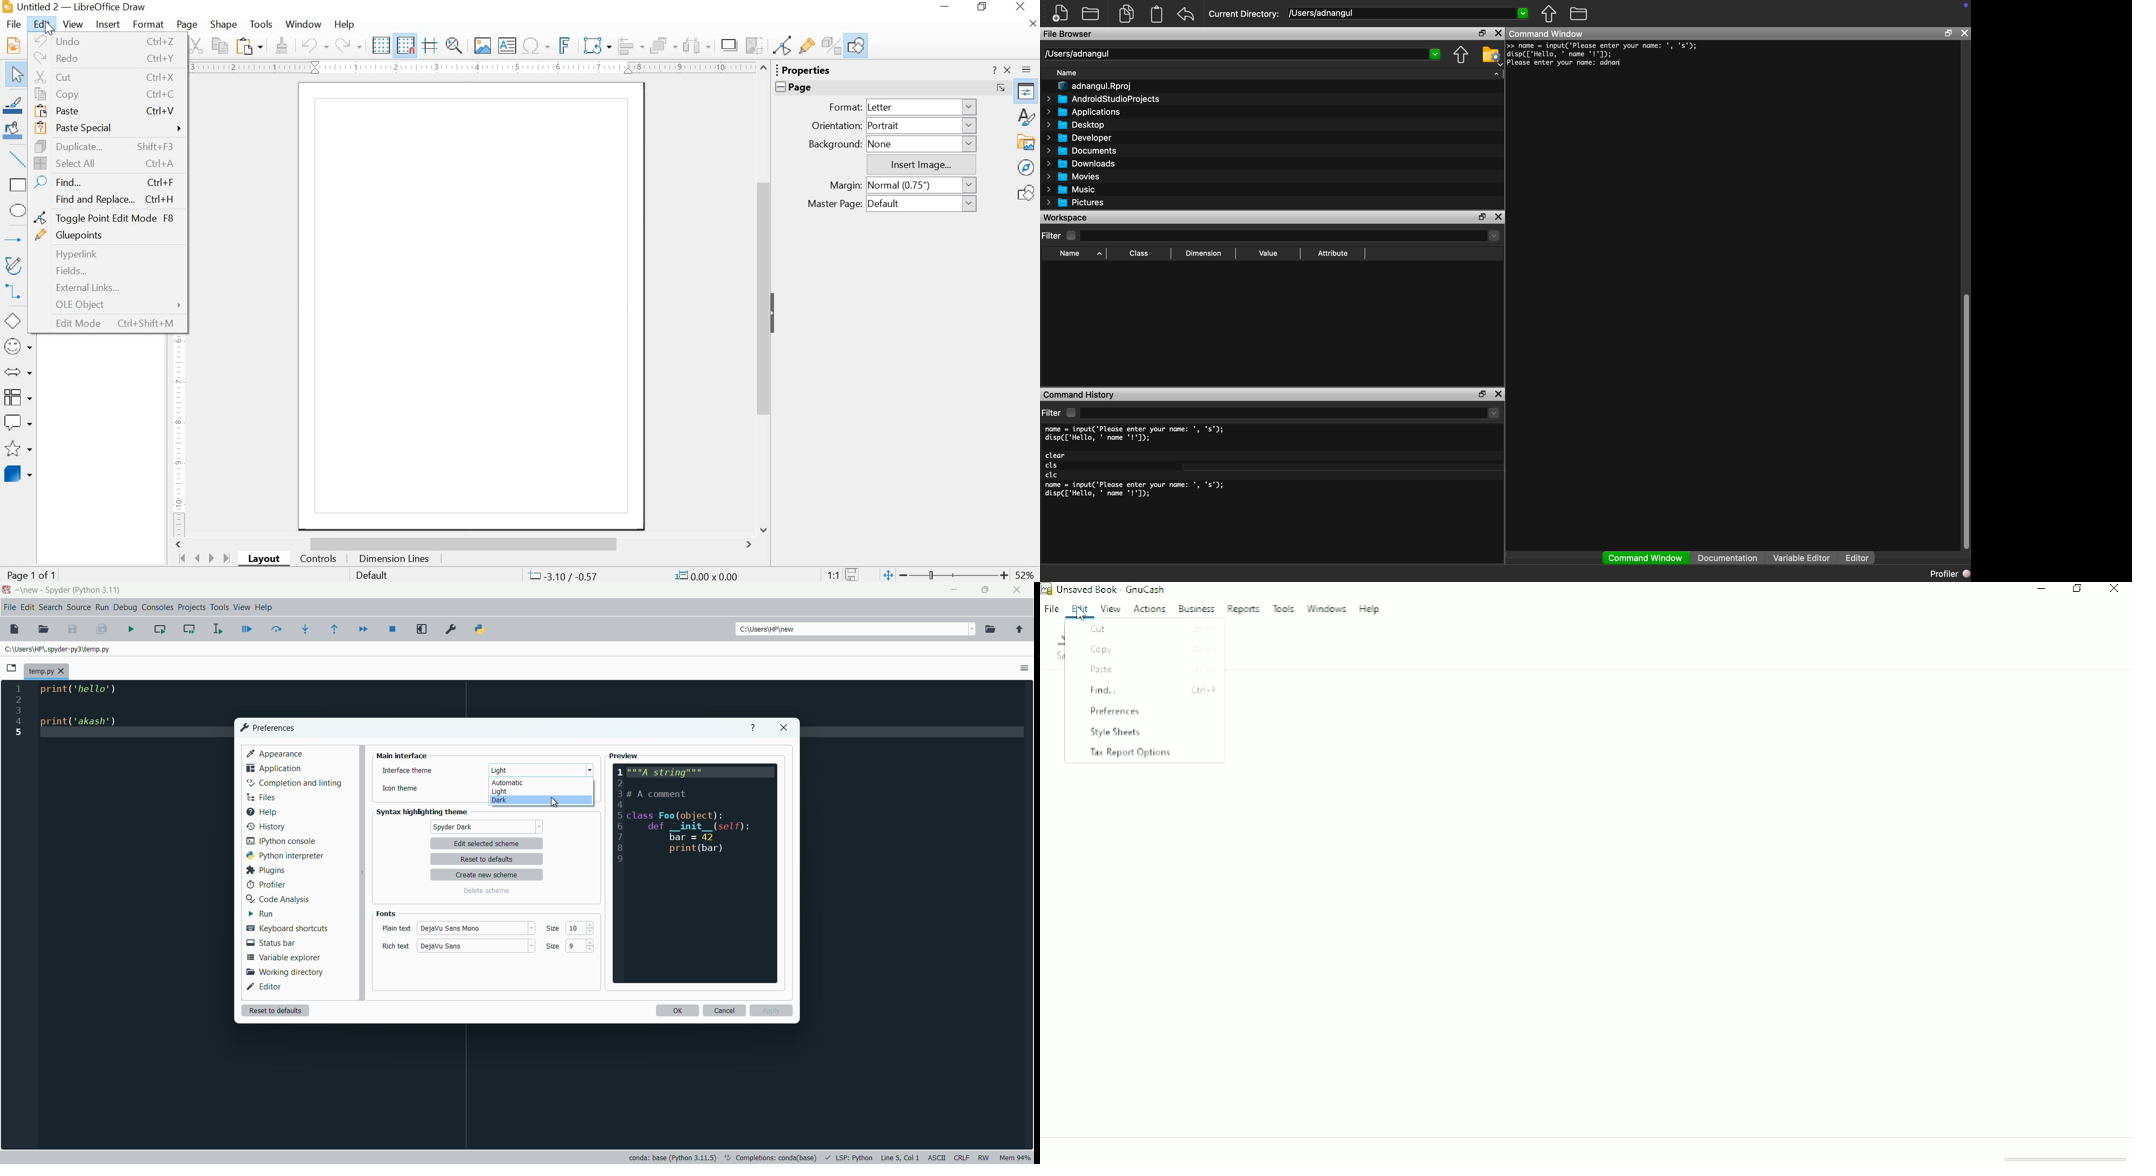 The width and height of the screenshot is (2156, 1176). Describe the element at coordinates (1153, 630) in the screenshot. I see `Cut` at that location.